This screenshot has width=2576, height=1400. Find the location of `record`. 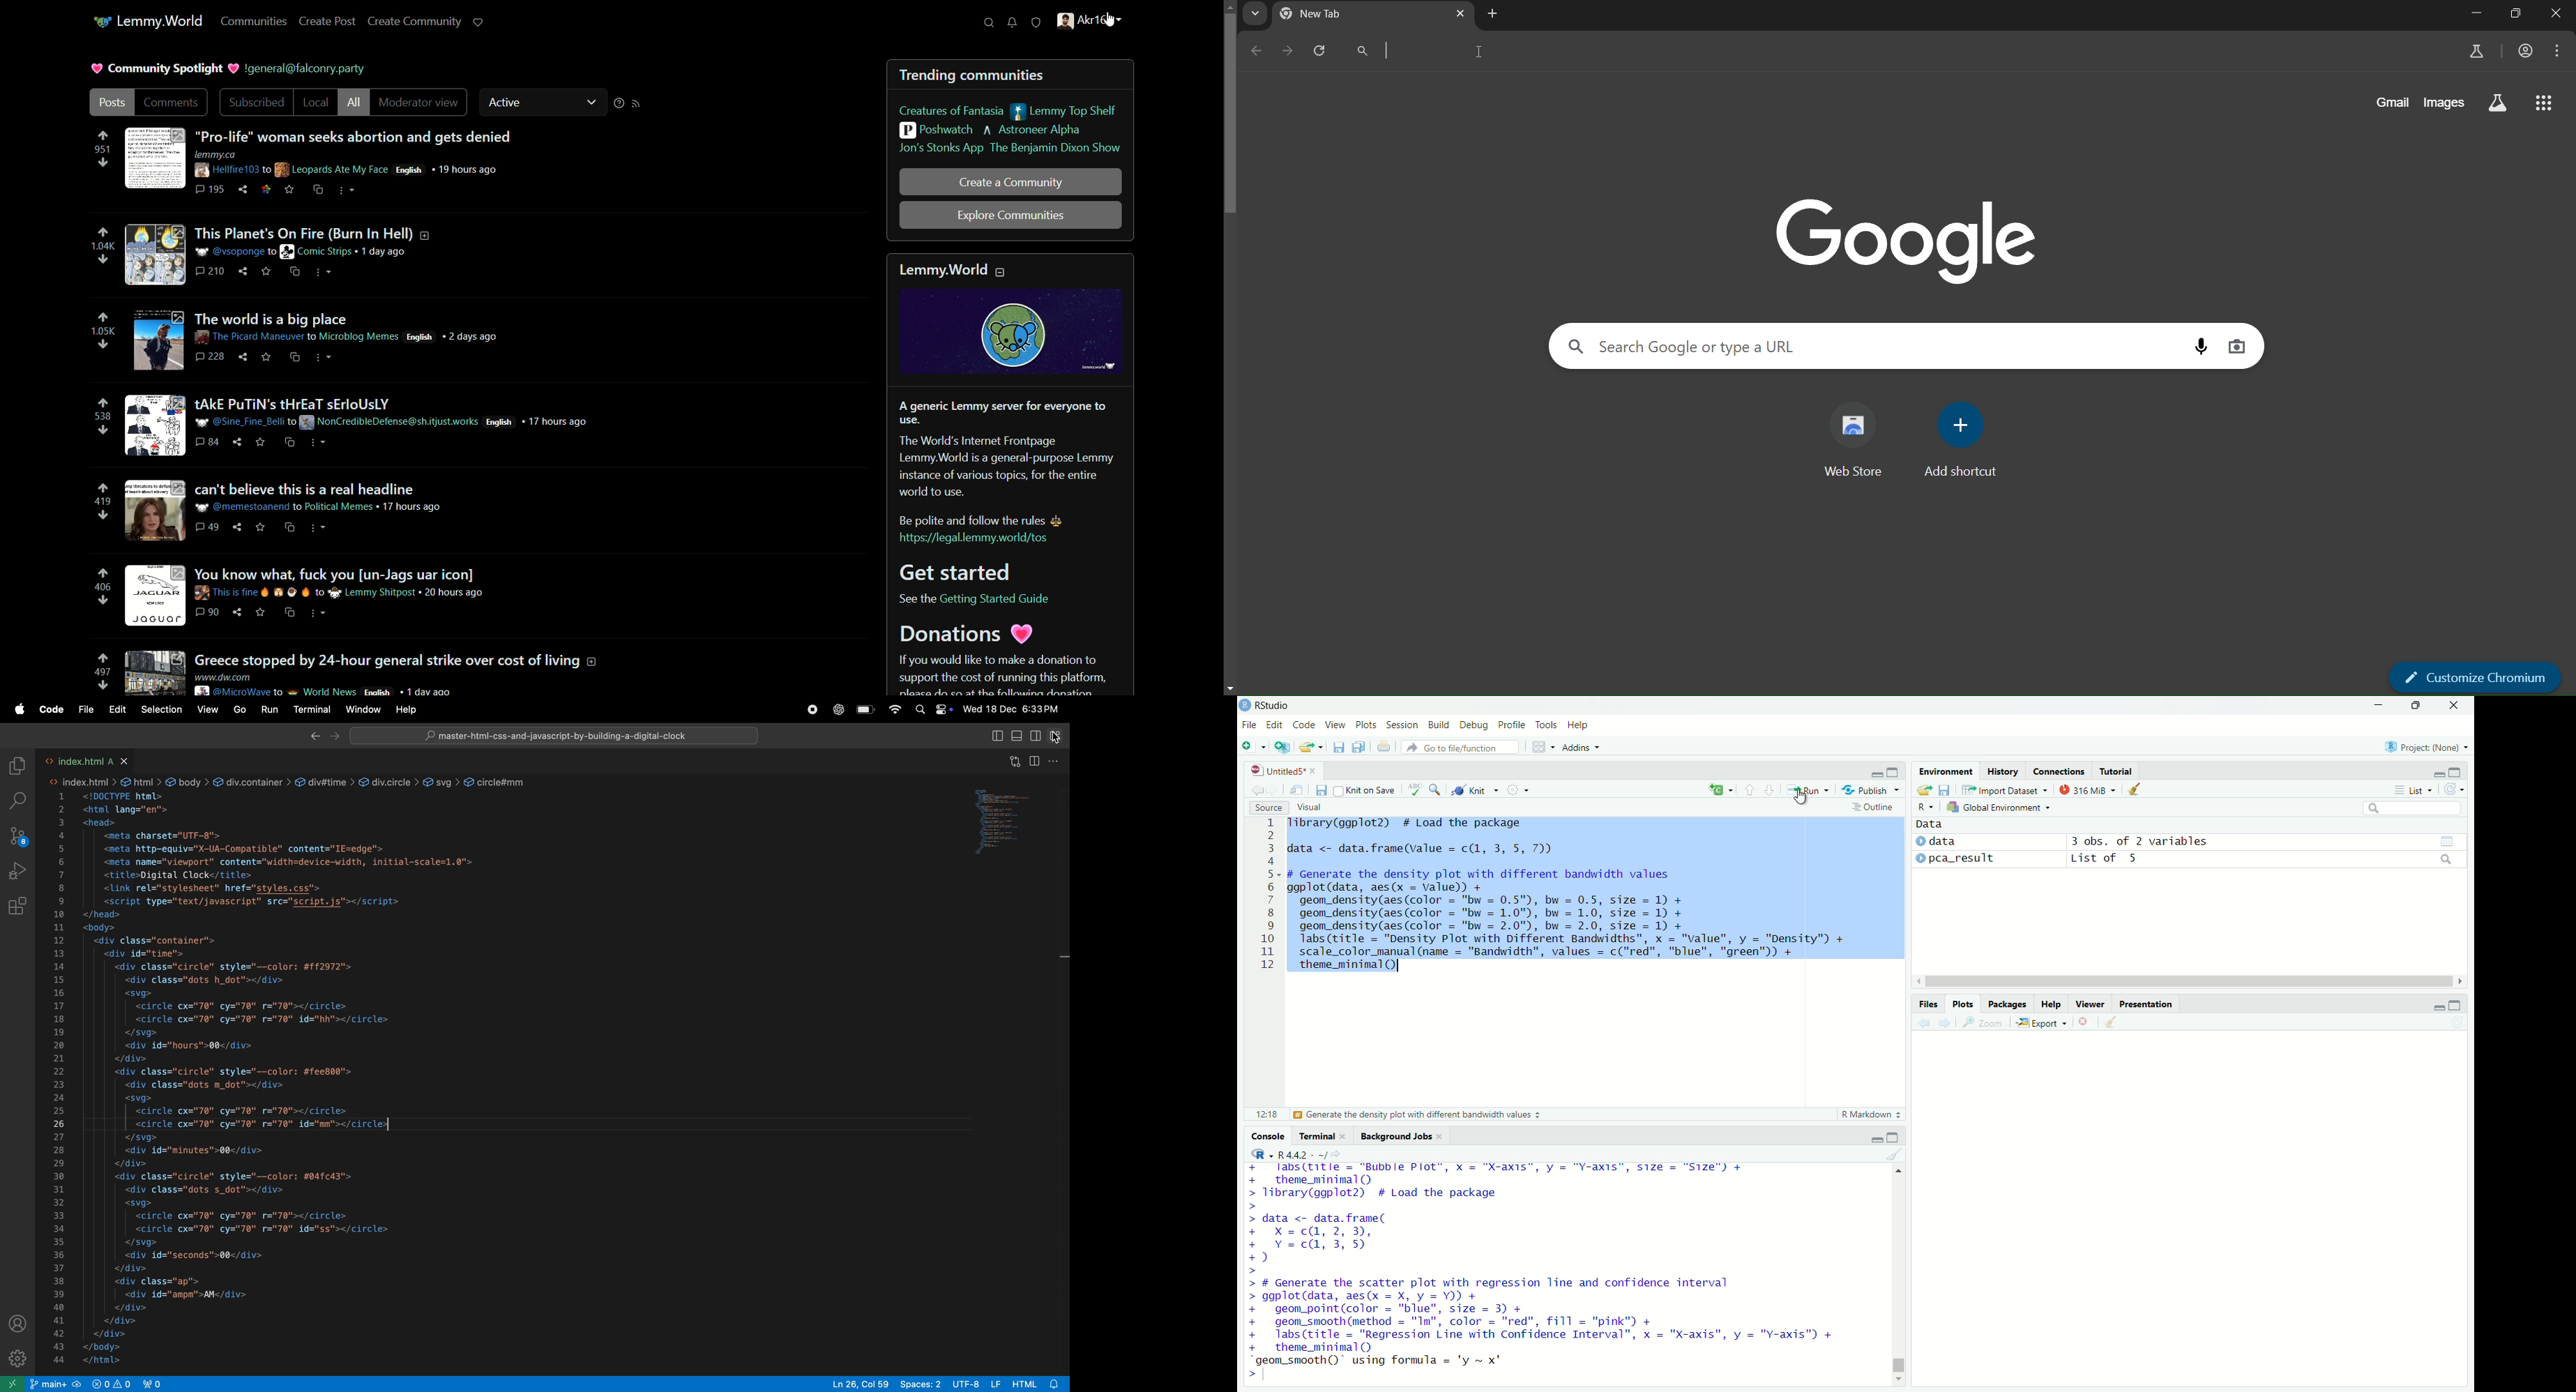

record is located at coordinates (807, 710).